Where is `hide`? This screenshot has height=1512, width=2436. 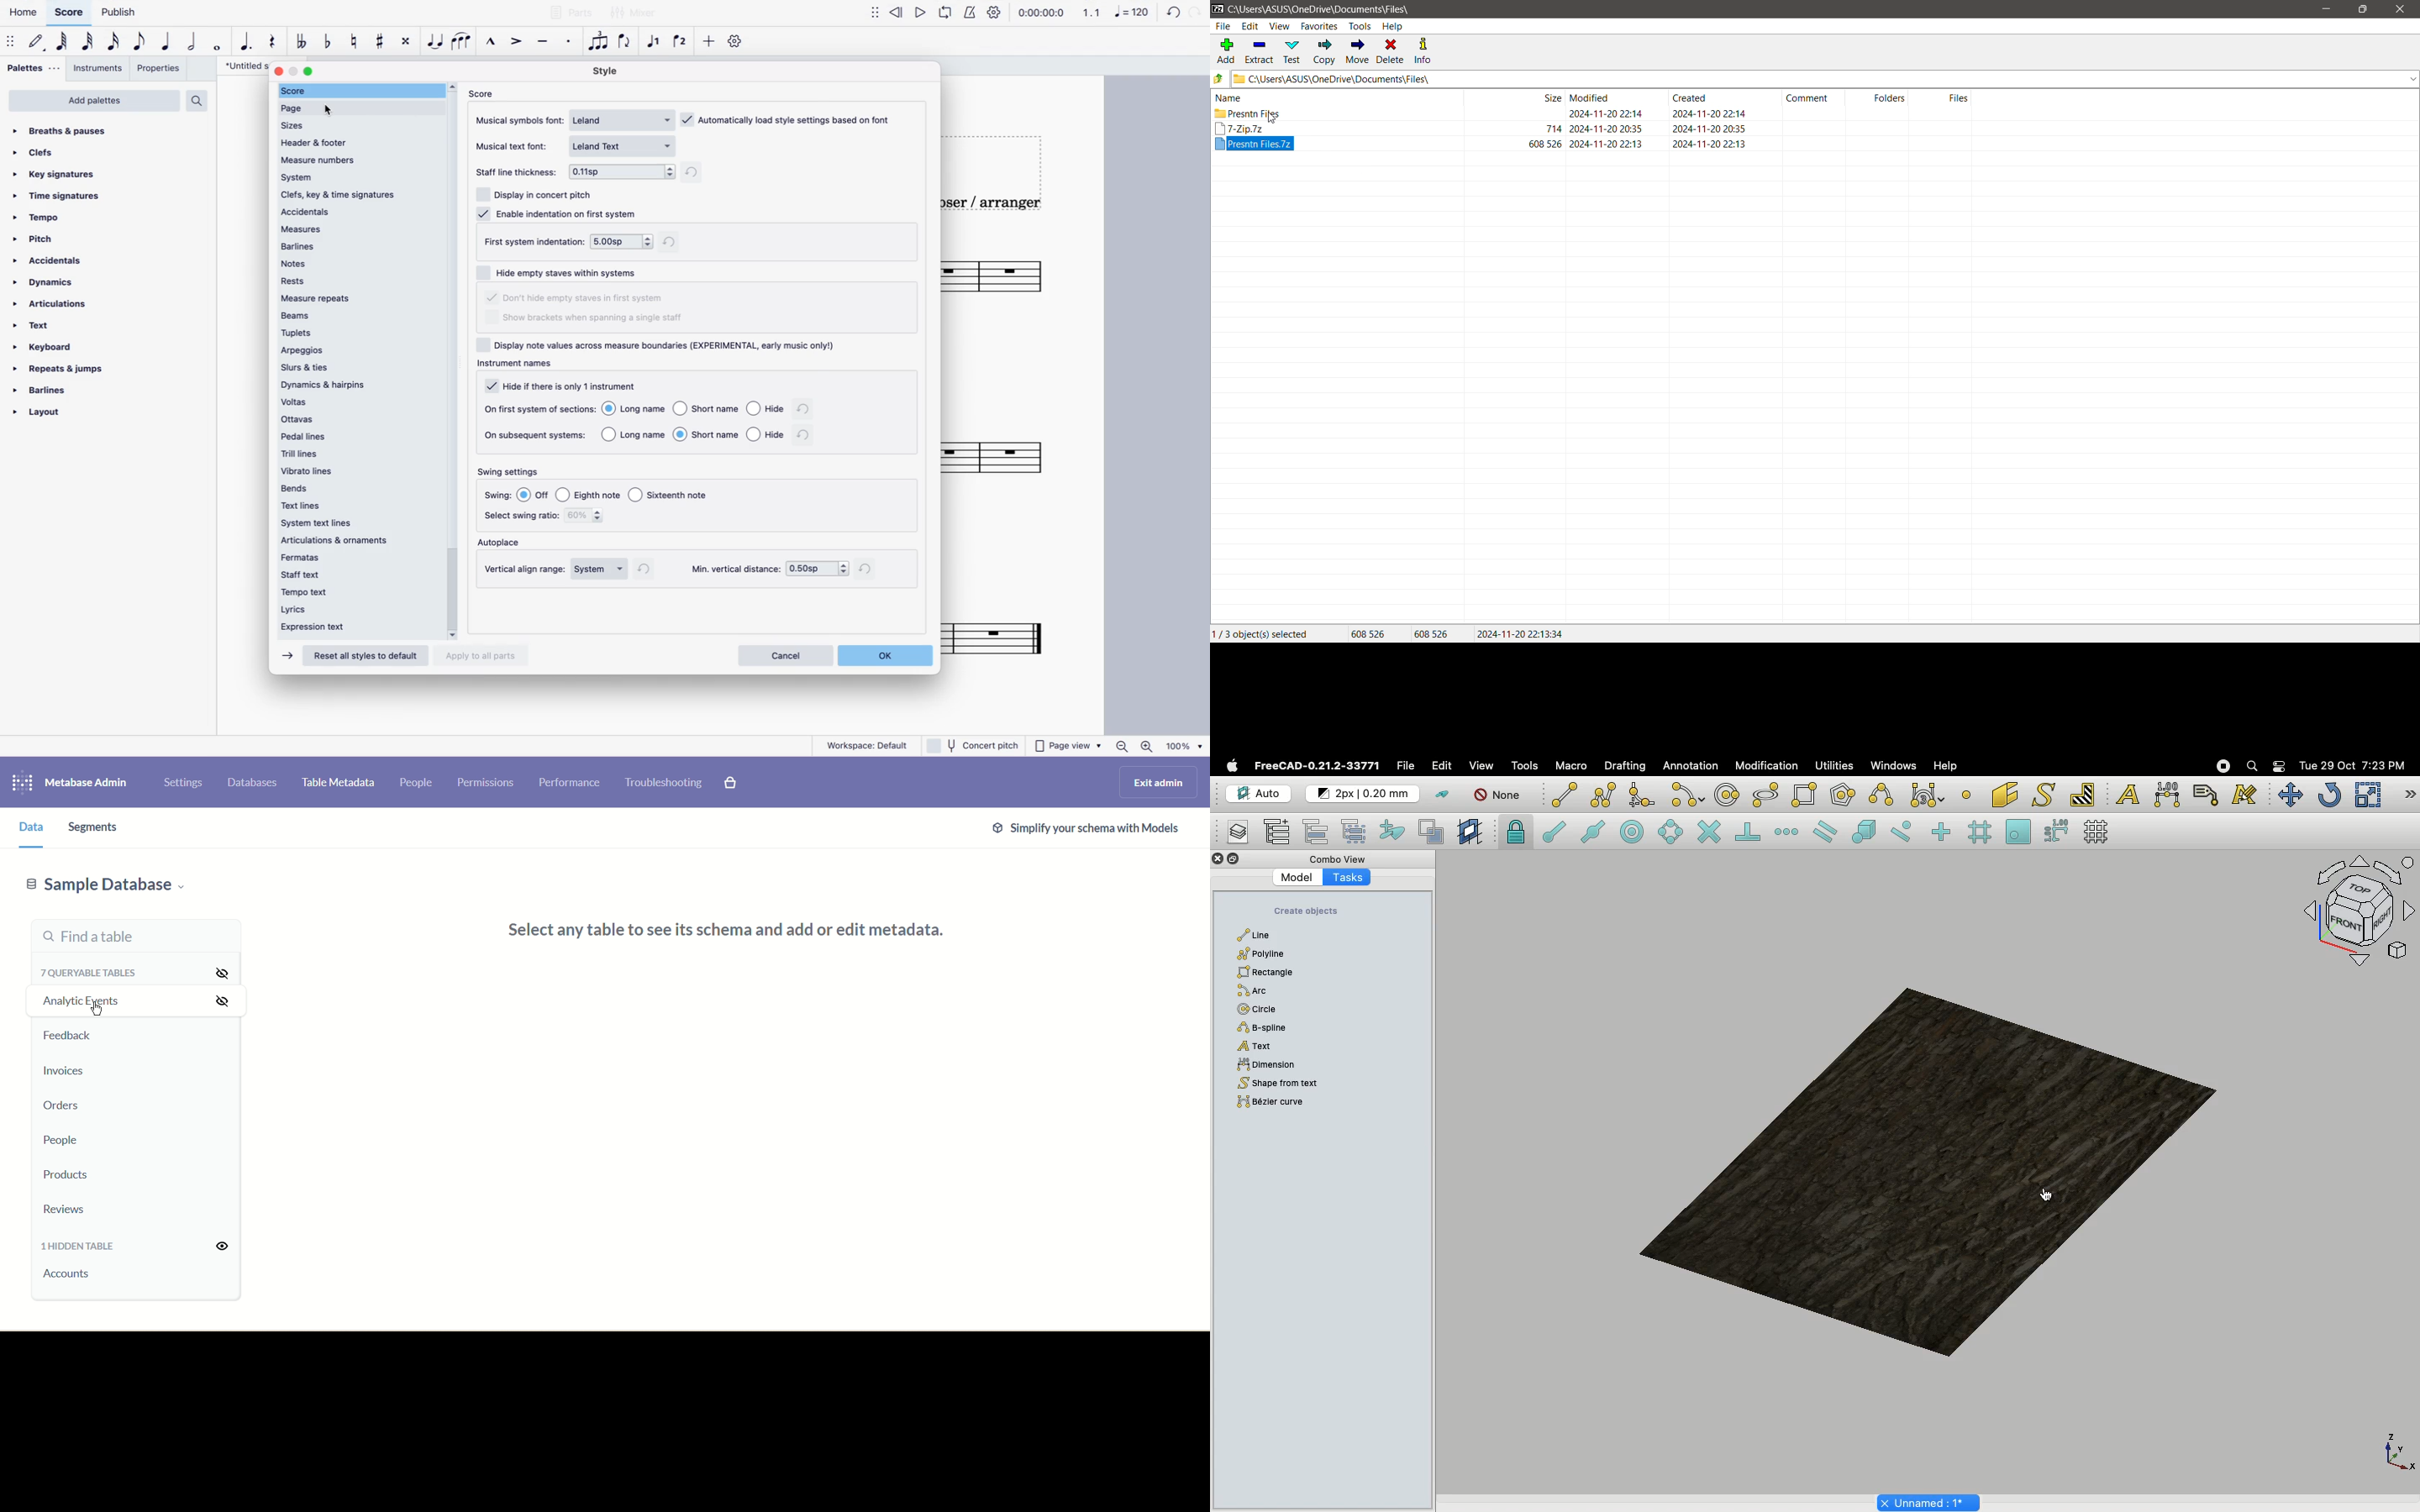 hide is located at coordinates (565, 384).